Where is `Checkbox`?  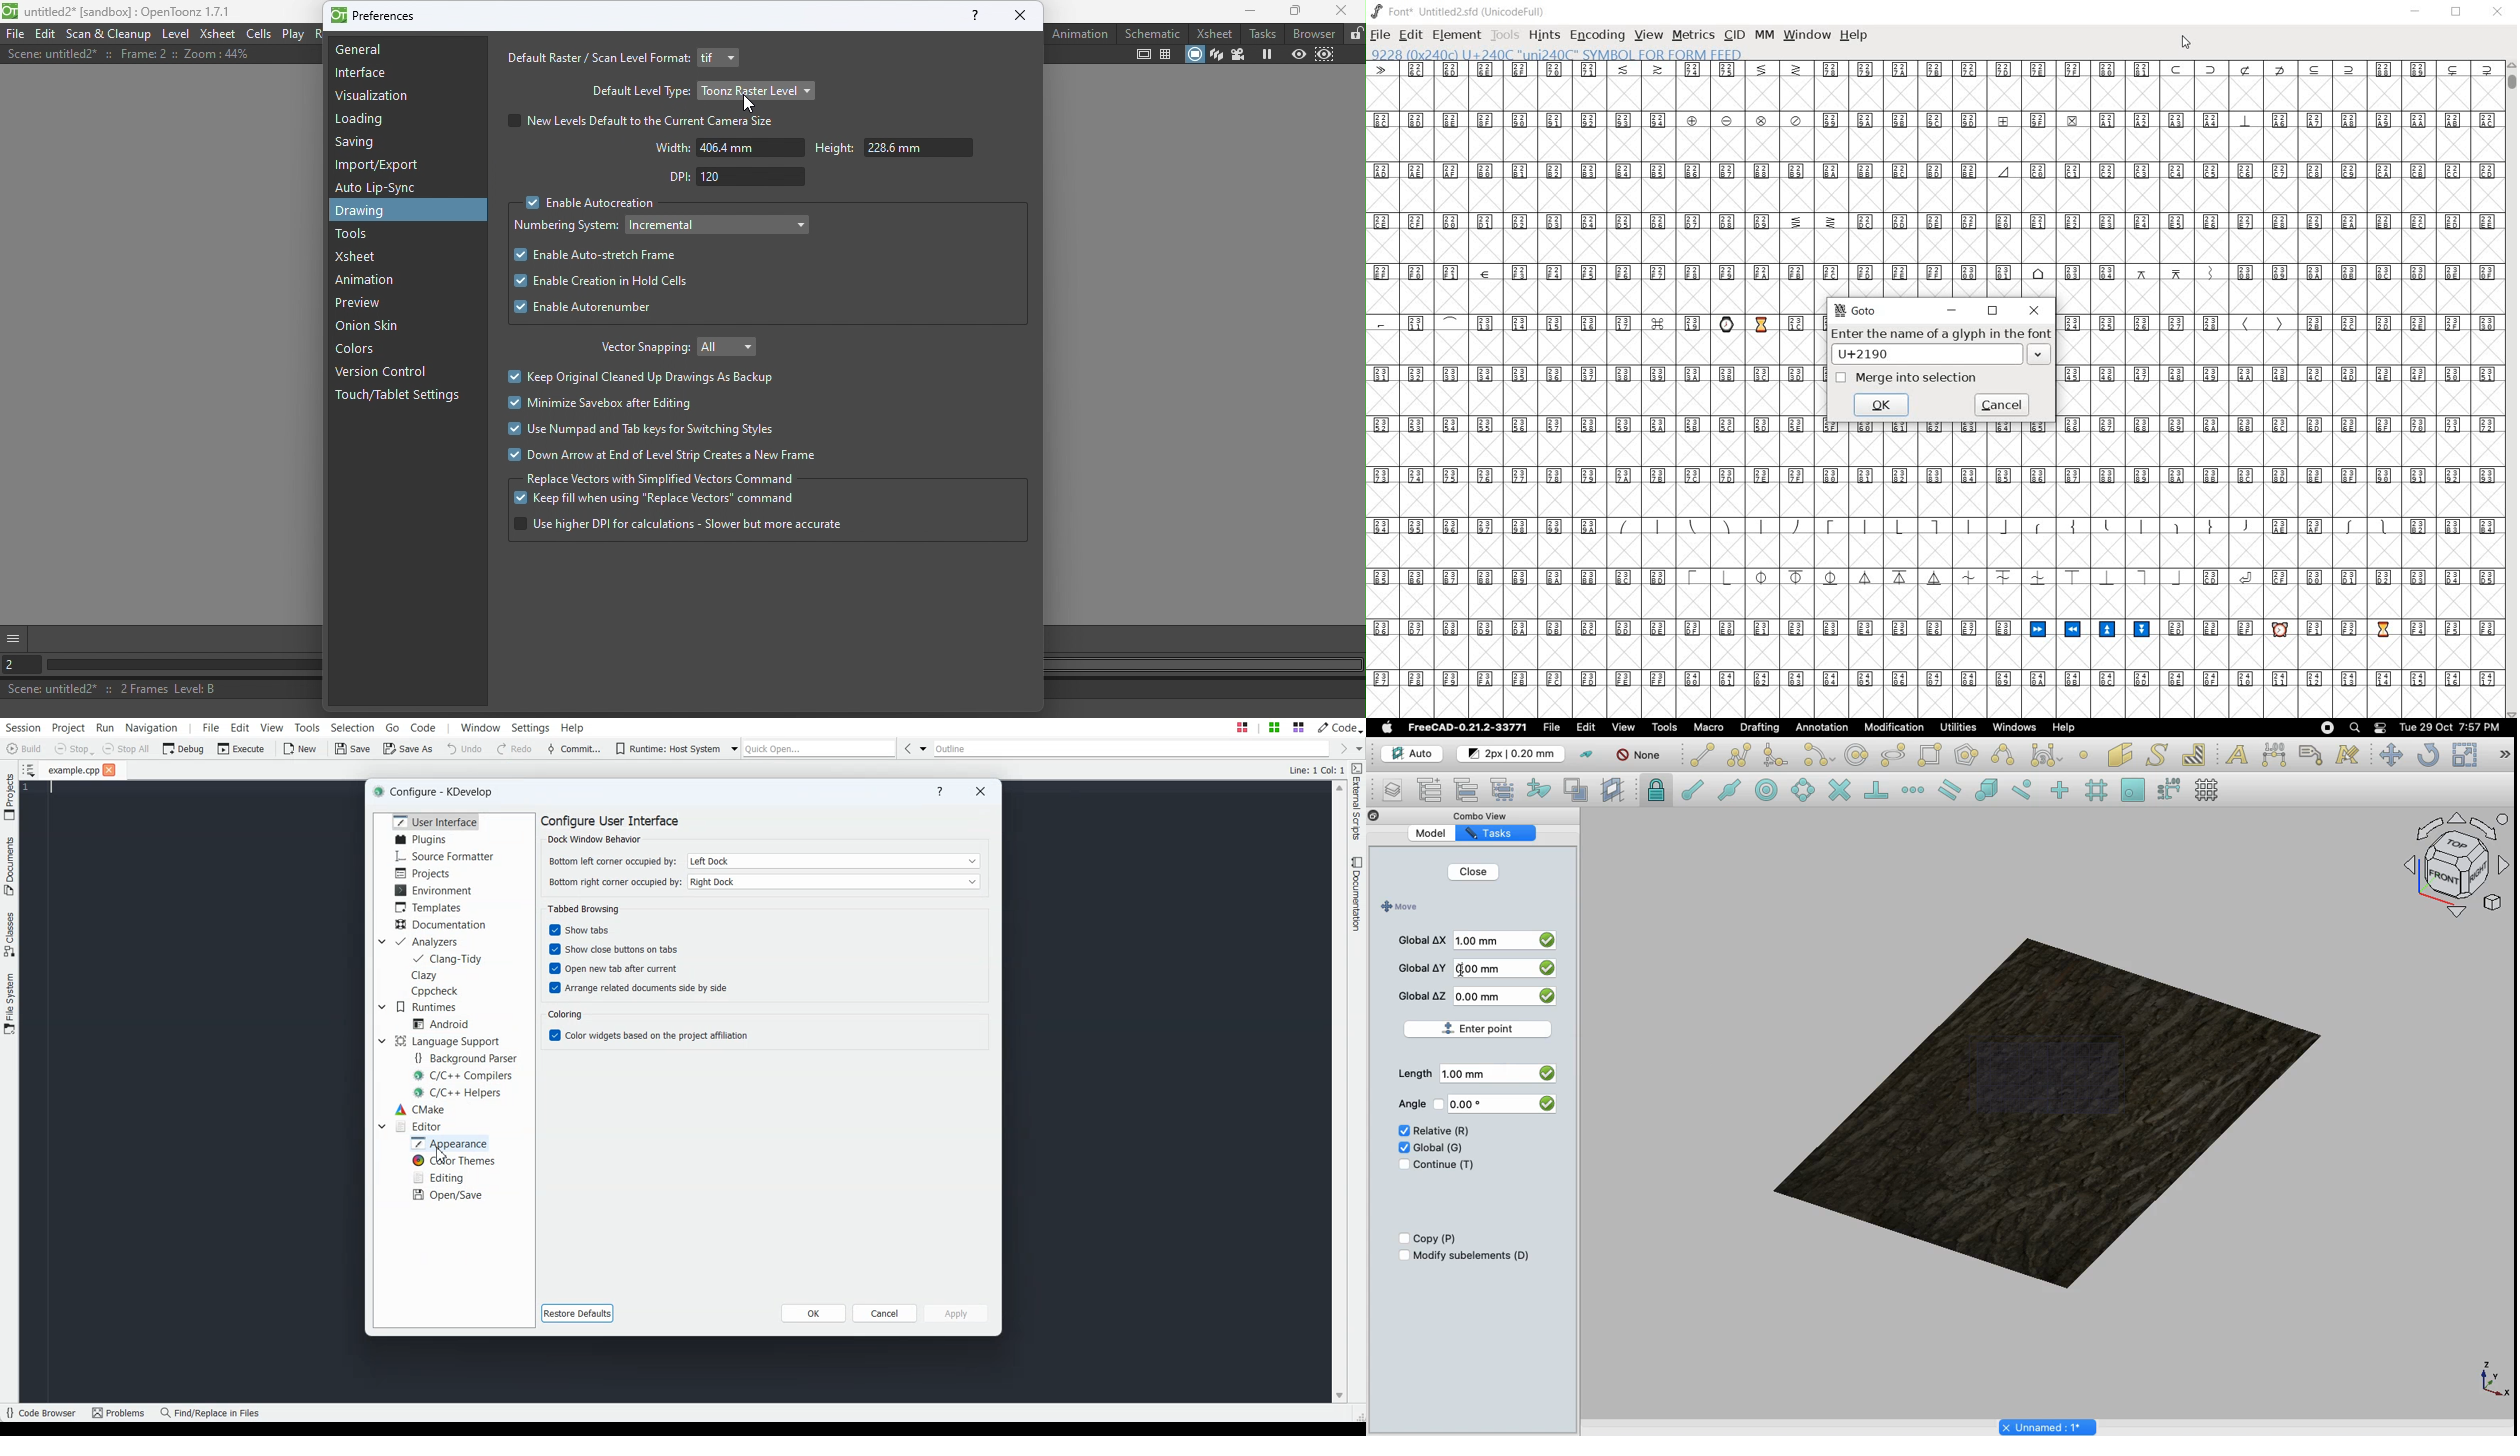 Checkbox is located at coordinates (1400, 1239).